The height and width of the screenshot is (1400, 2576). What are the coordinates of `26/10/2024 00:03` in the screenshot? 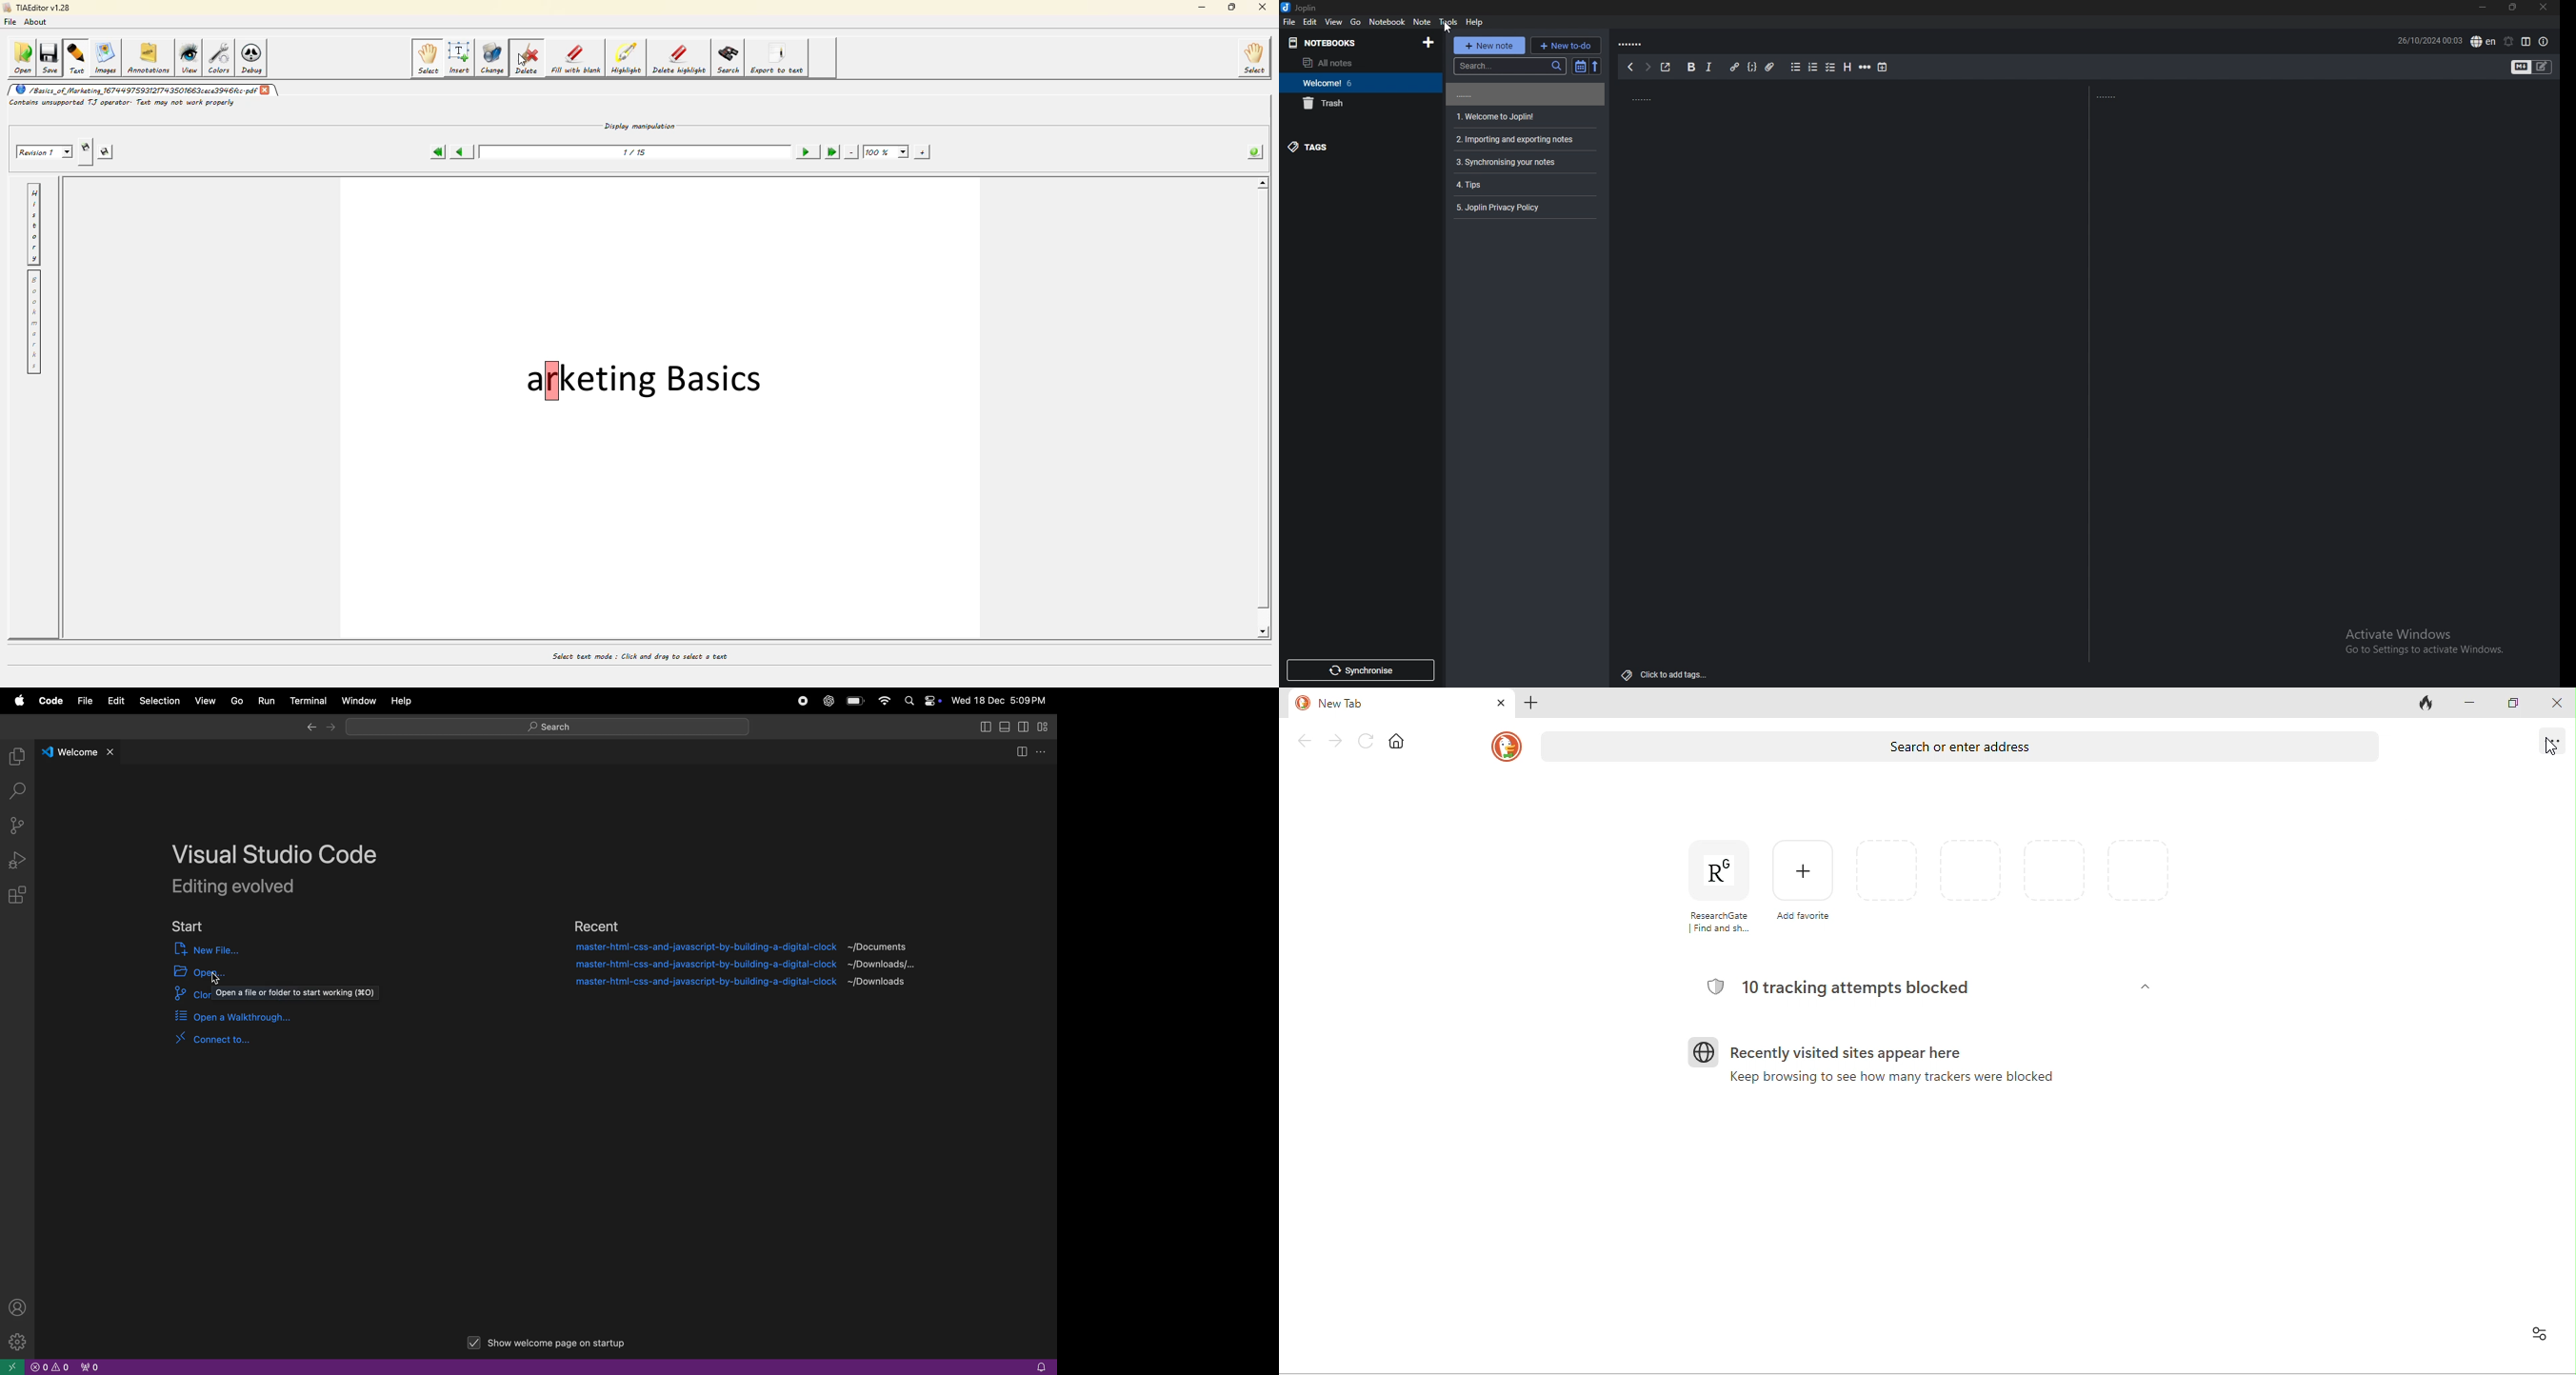 It's located at (2430, 39).